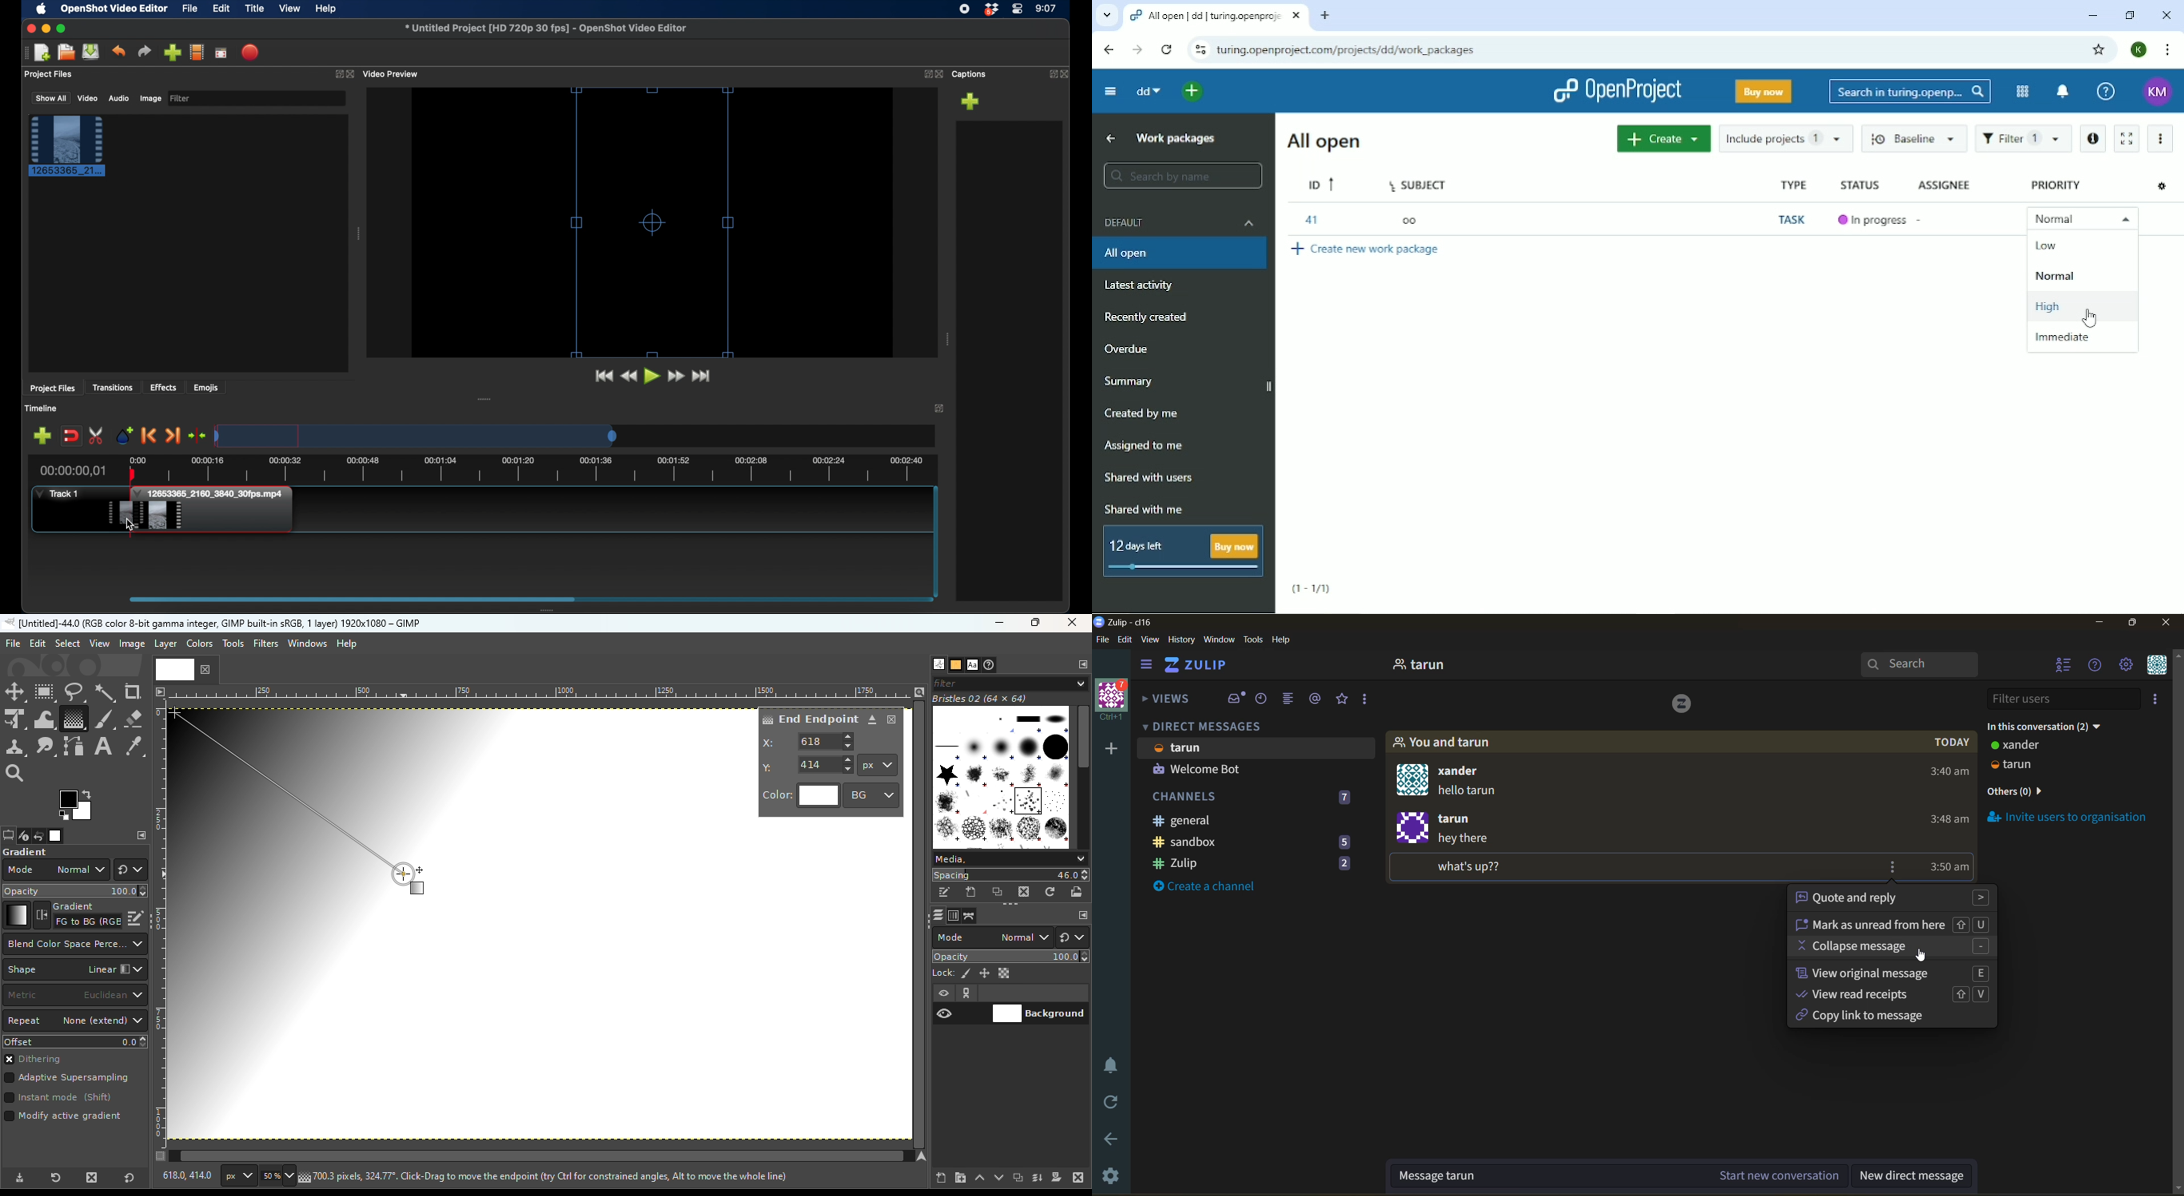 This screenshot has height=1204, width=2184. What do you see at coordinates (133, 1178) in the screenshot?
I see `Reset to default values` at bounding box center [133, 1178].